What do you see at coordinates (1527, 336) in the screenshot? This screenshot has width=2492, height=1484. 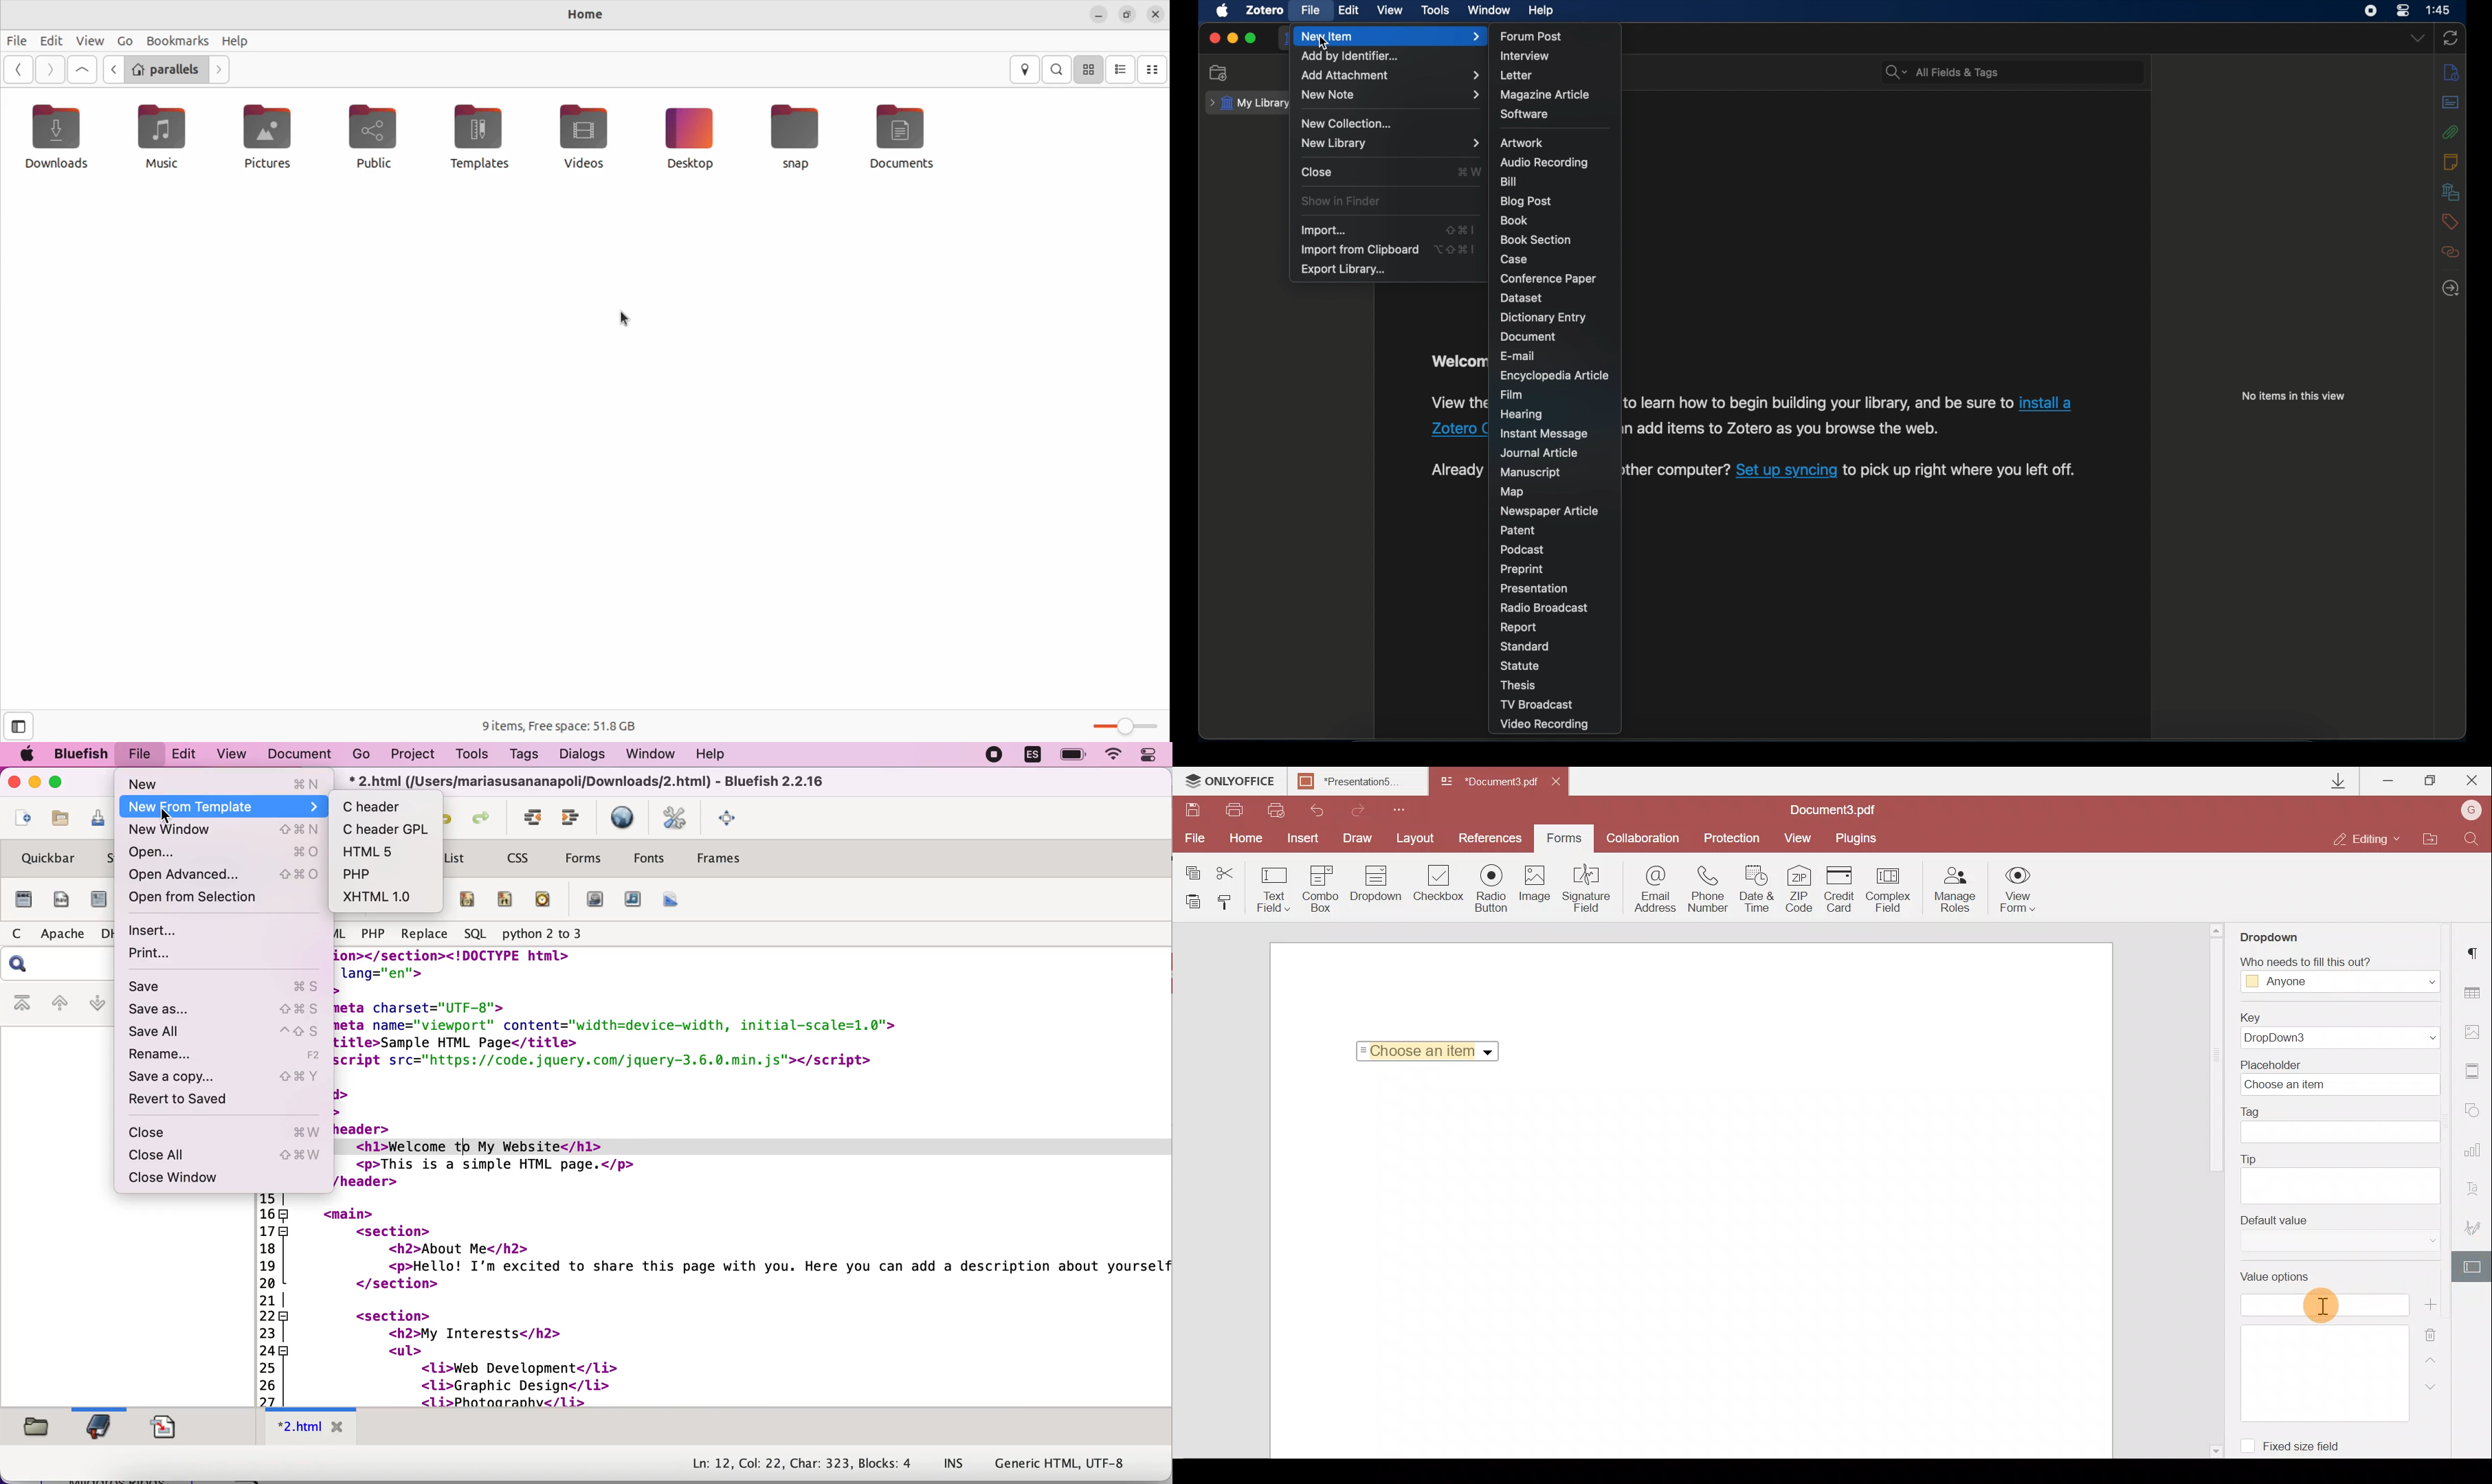 I see `document` at bounding box center [1527, 336].